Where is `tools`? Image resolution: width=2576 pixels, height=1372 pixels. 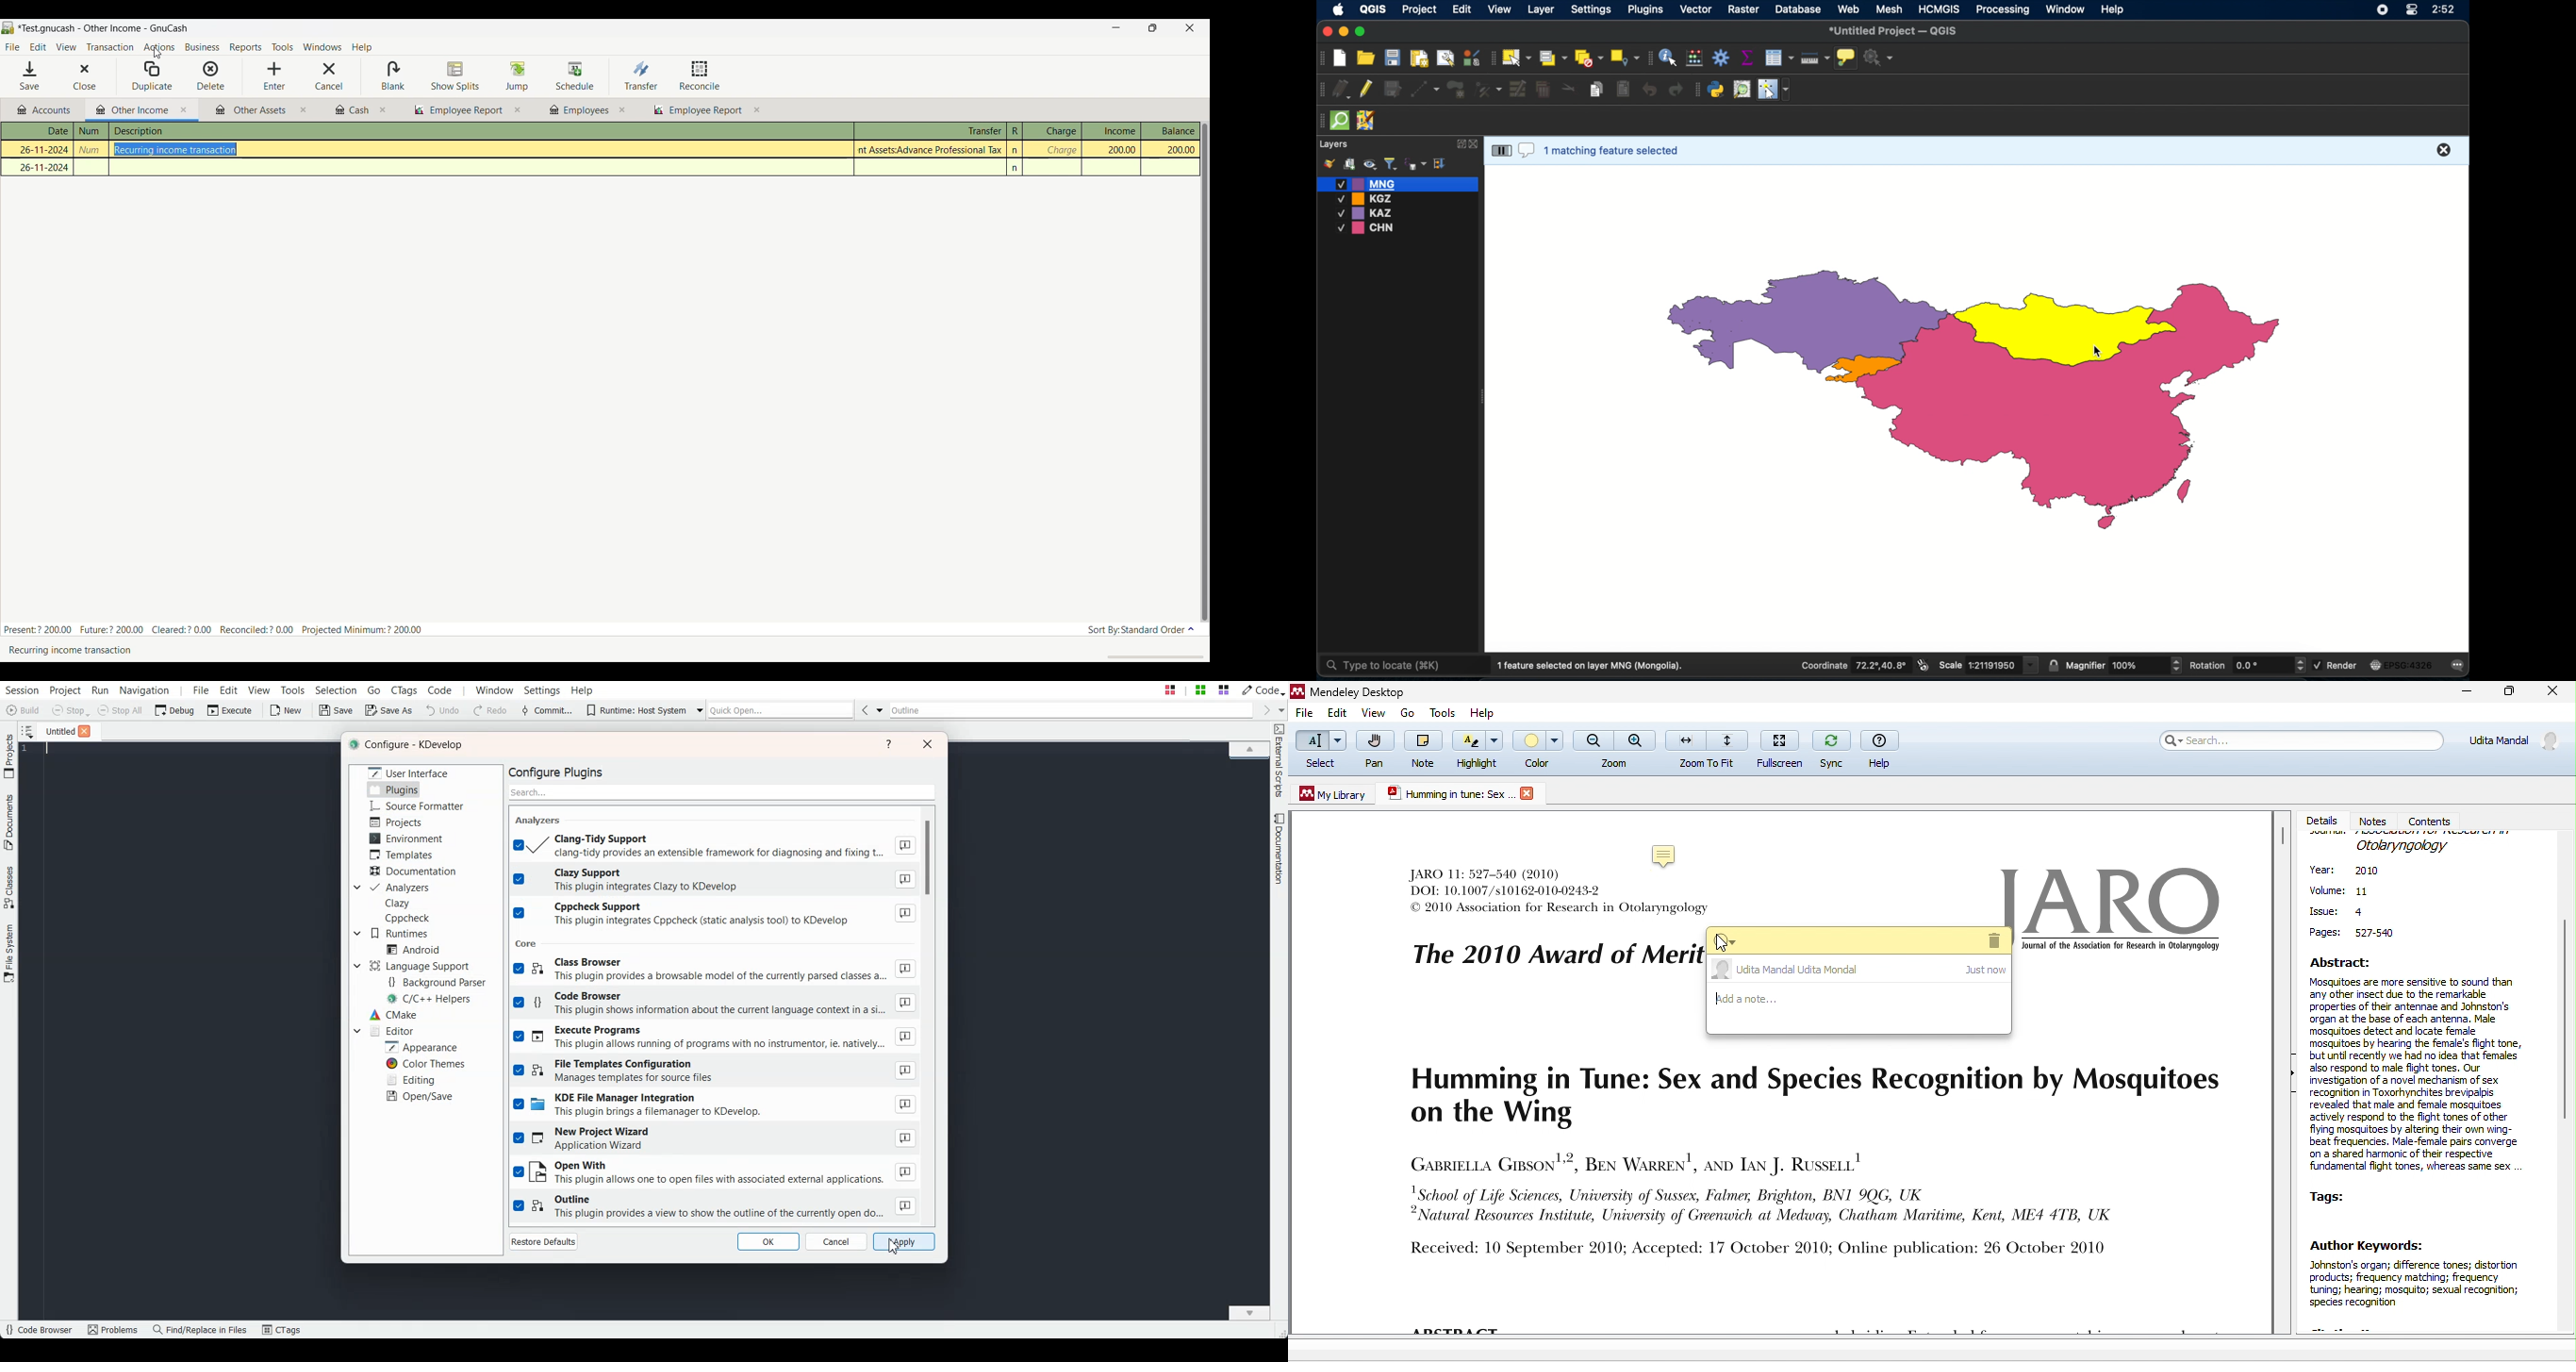 tools is located at coordinates (1445, 713).